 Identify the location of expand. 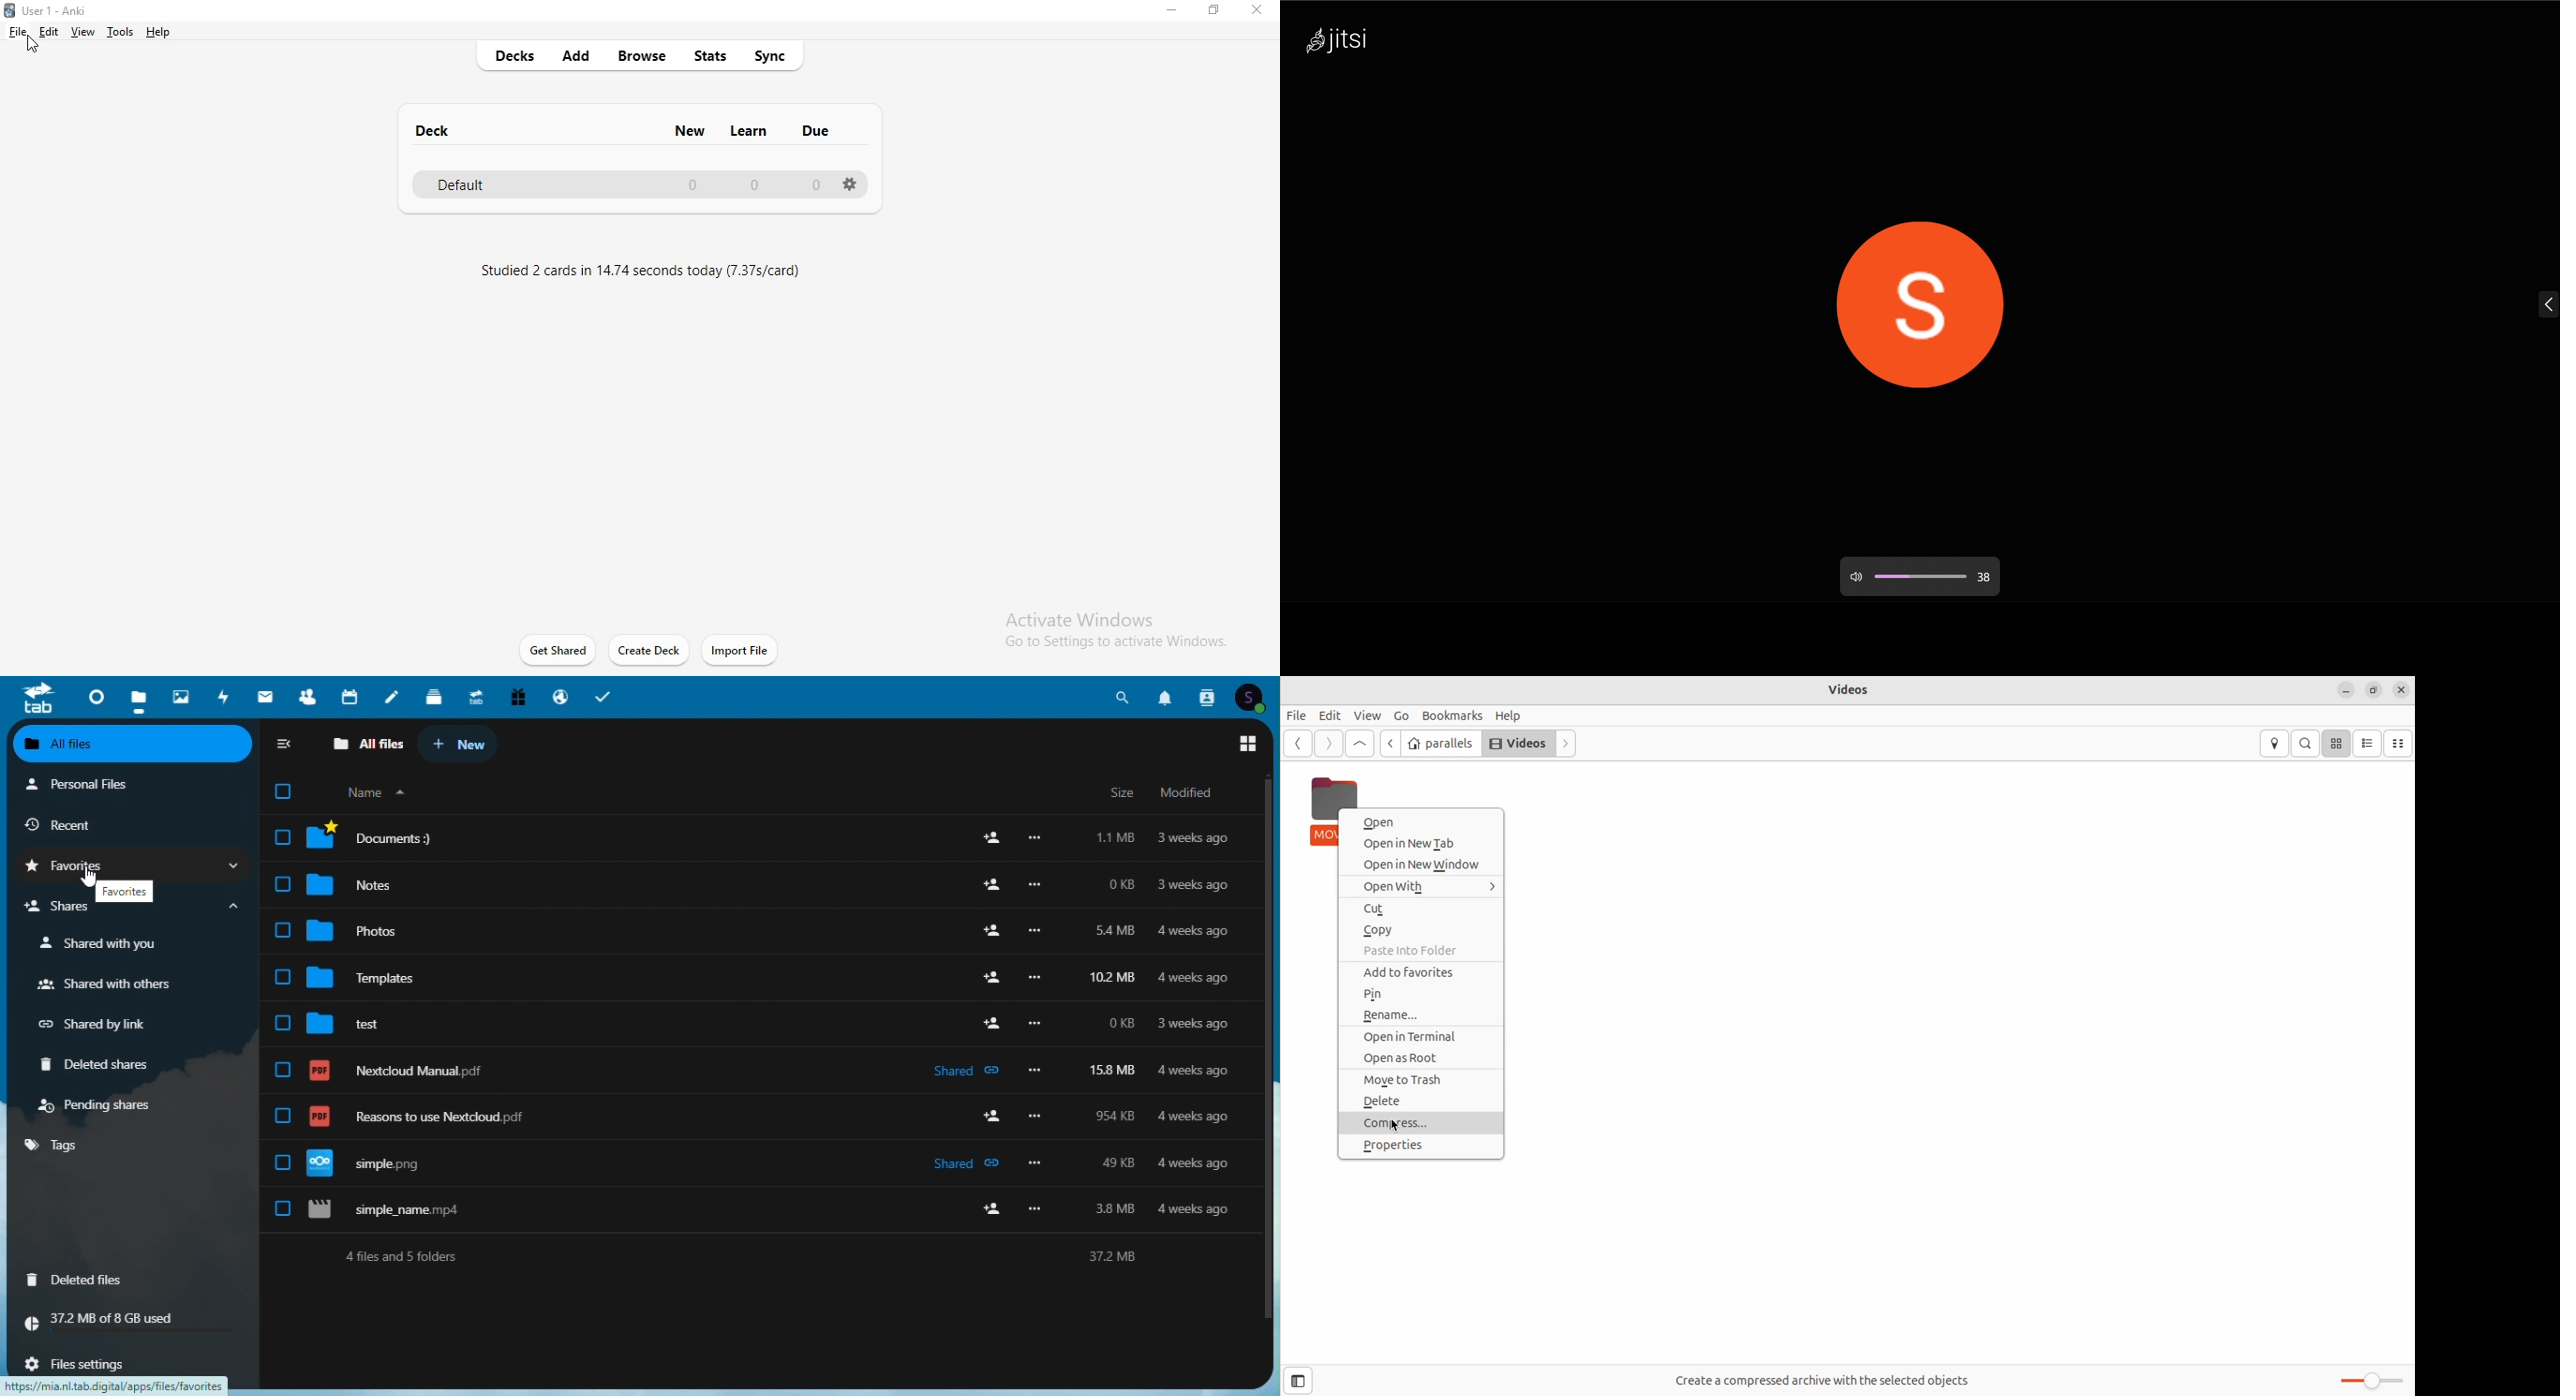
(2536, 304).